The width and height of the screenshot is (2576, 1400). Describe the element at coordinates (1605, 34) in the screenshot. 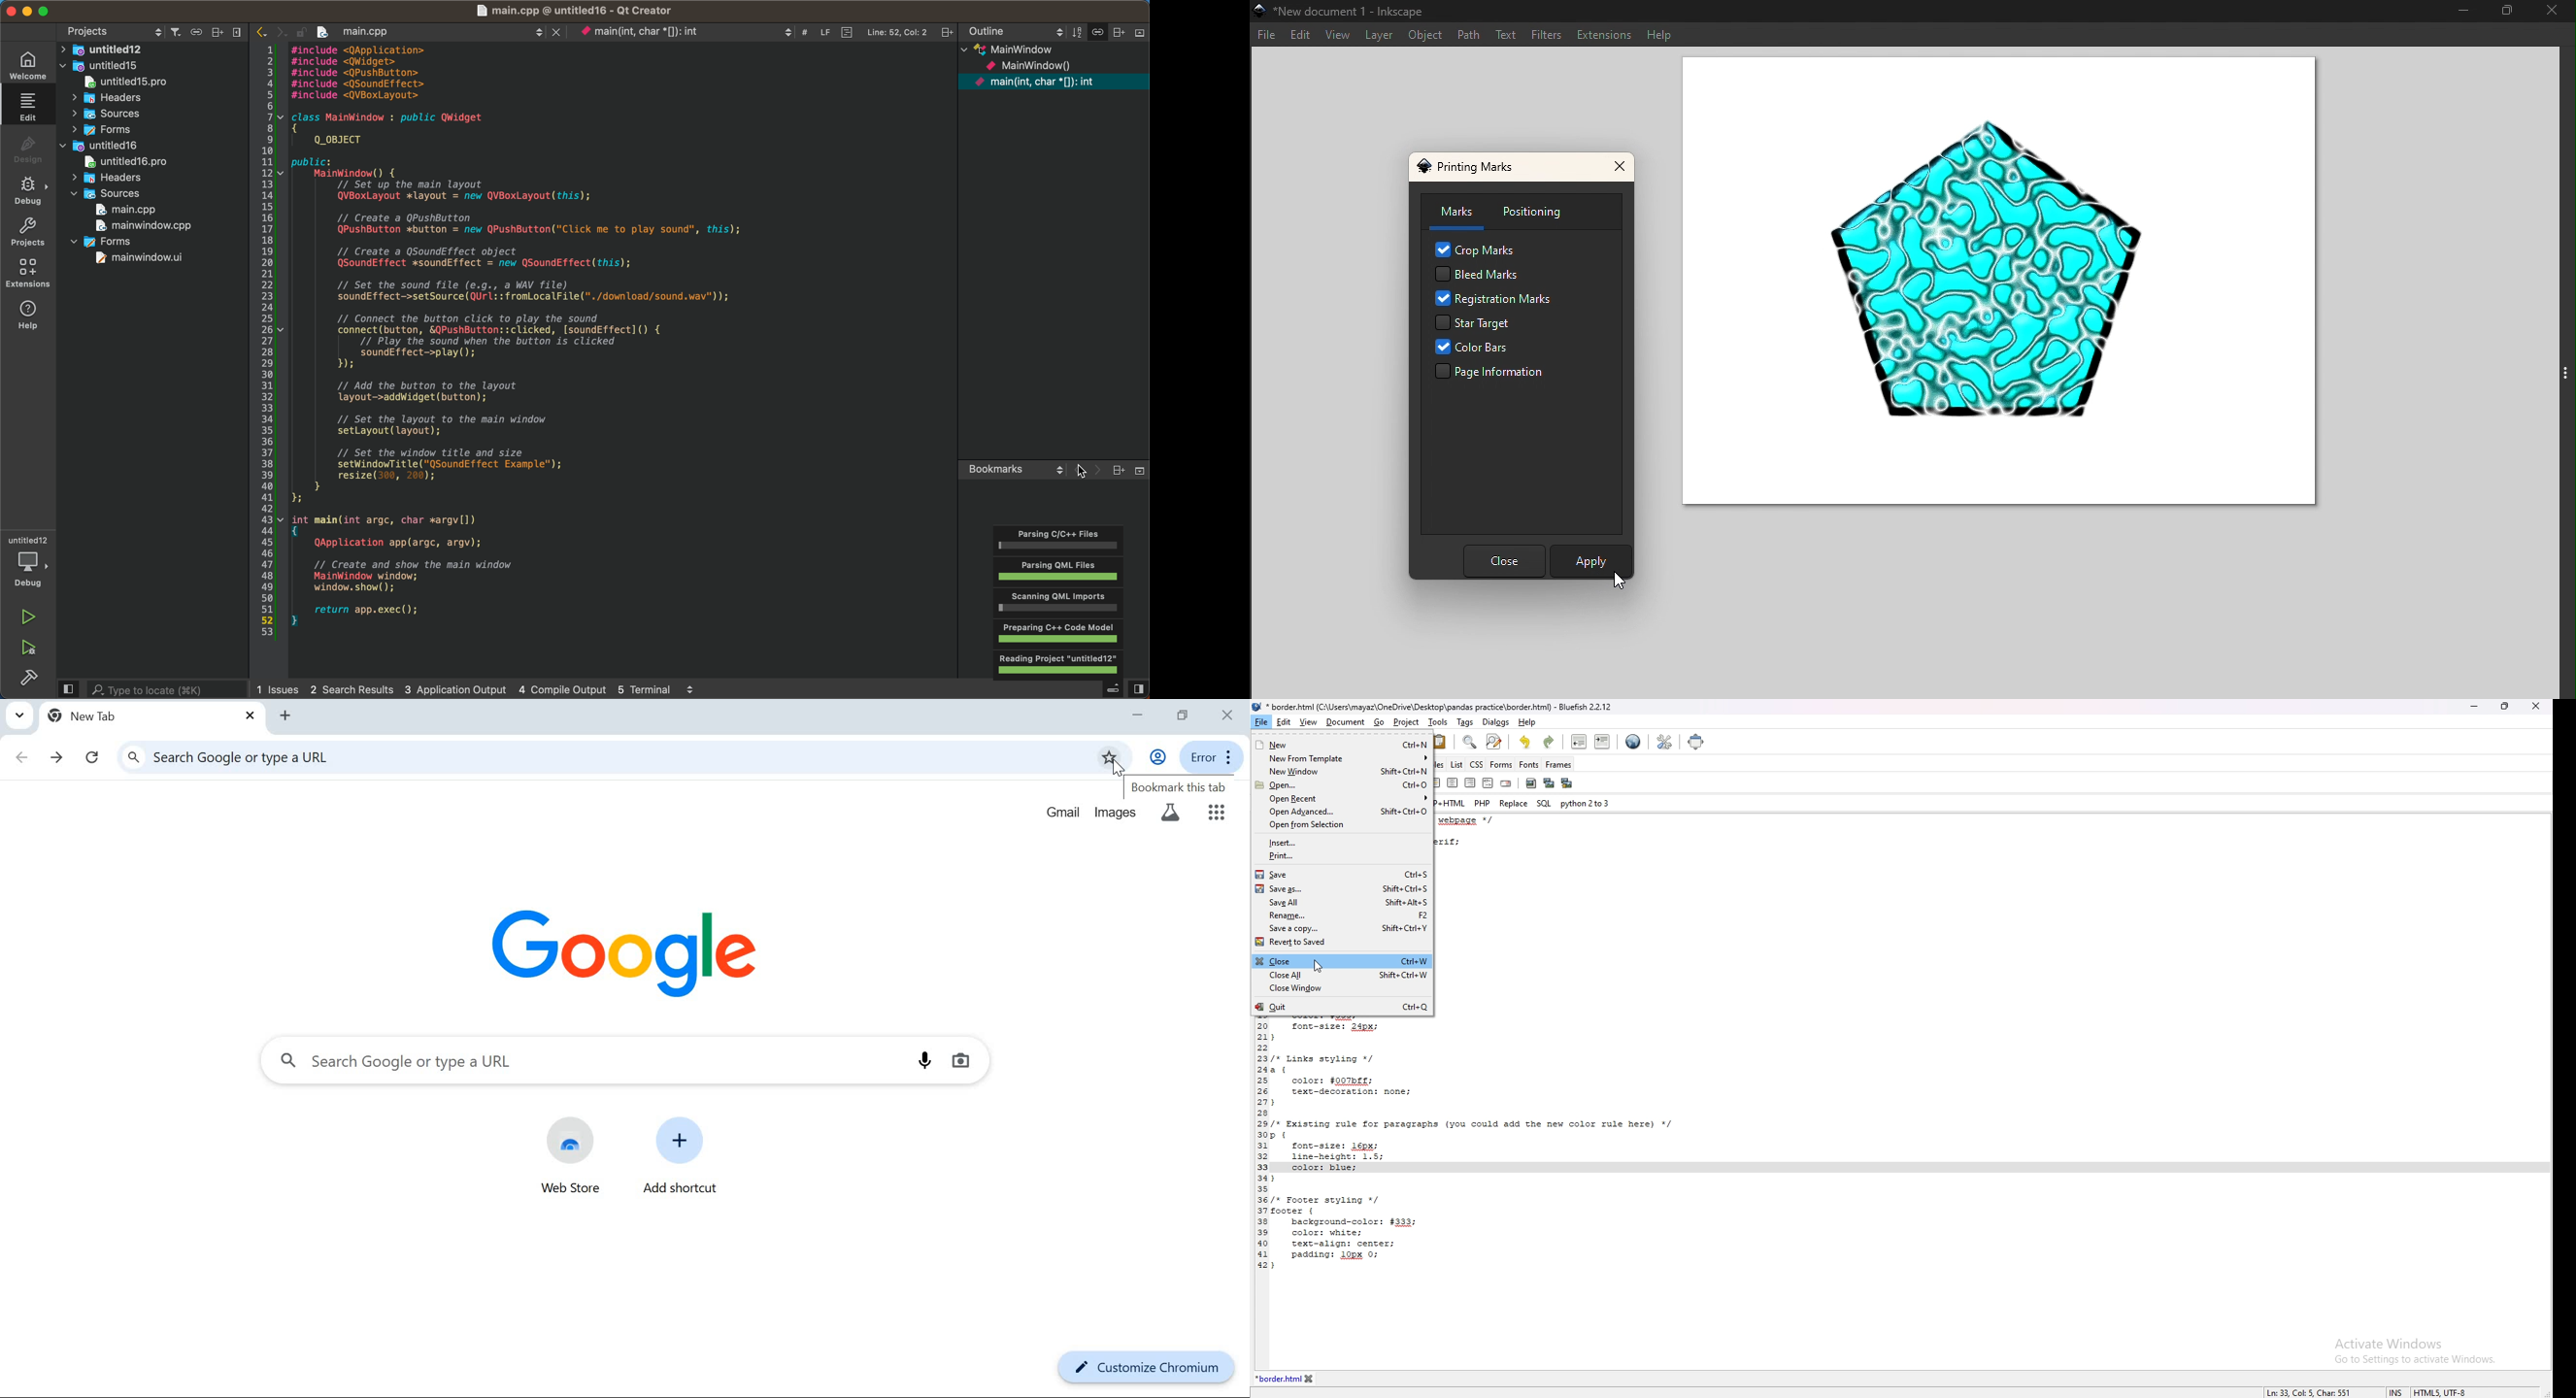

I see `Extensions` at that location.